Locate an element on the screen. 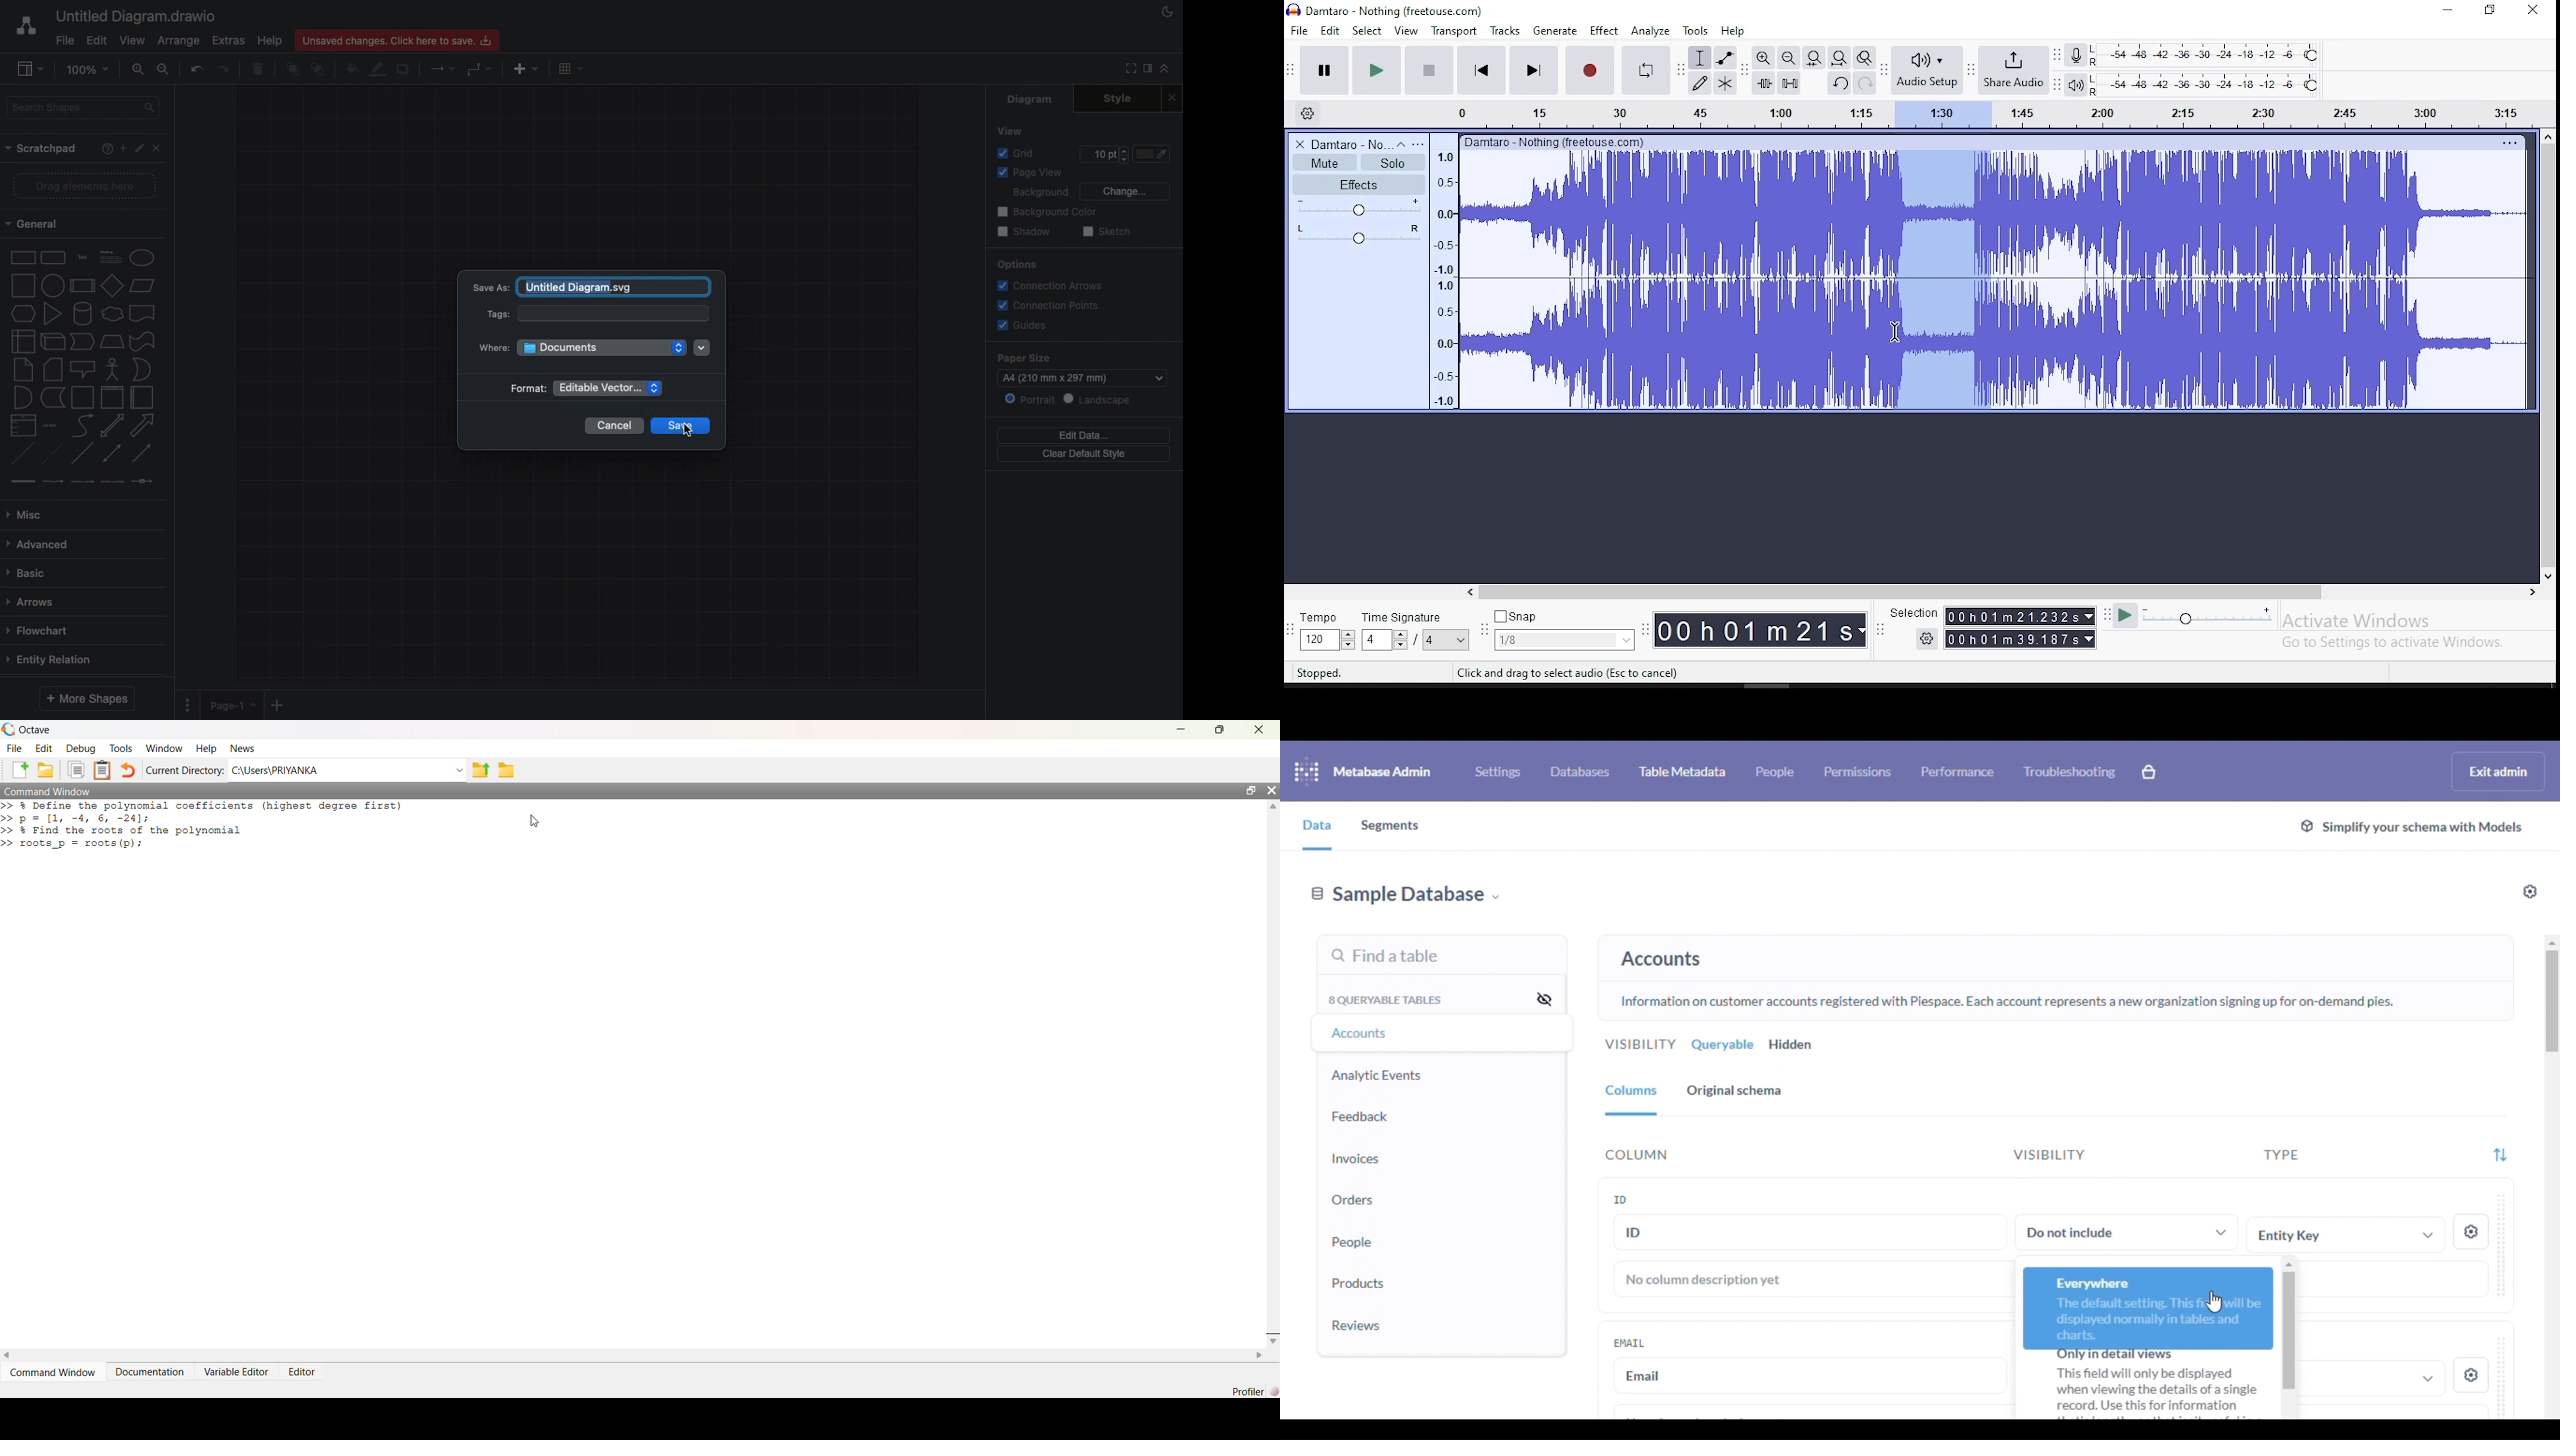 The image size is (2576, 1456). 8 queryable tables is located at coordinates (1387, 1000).